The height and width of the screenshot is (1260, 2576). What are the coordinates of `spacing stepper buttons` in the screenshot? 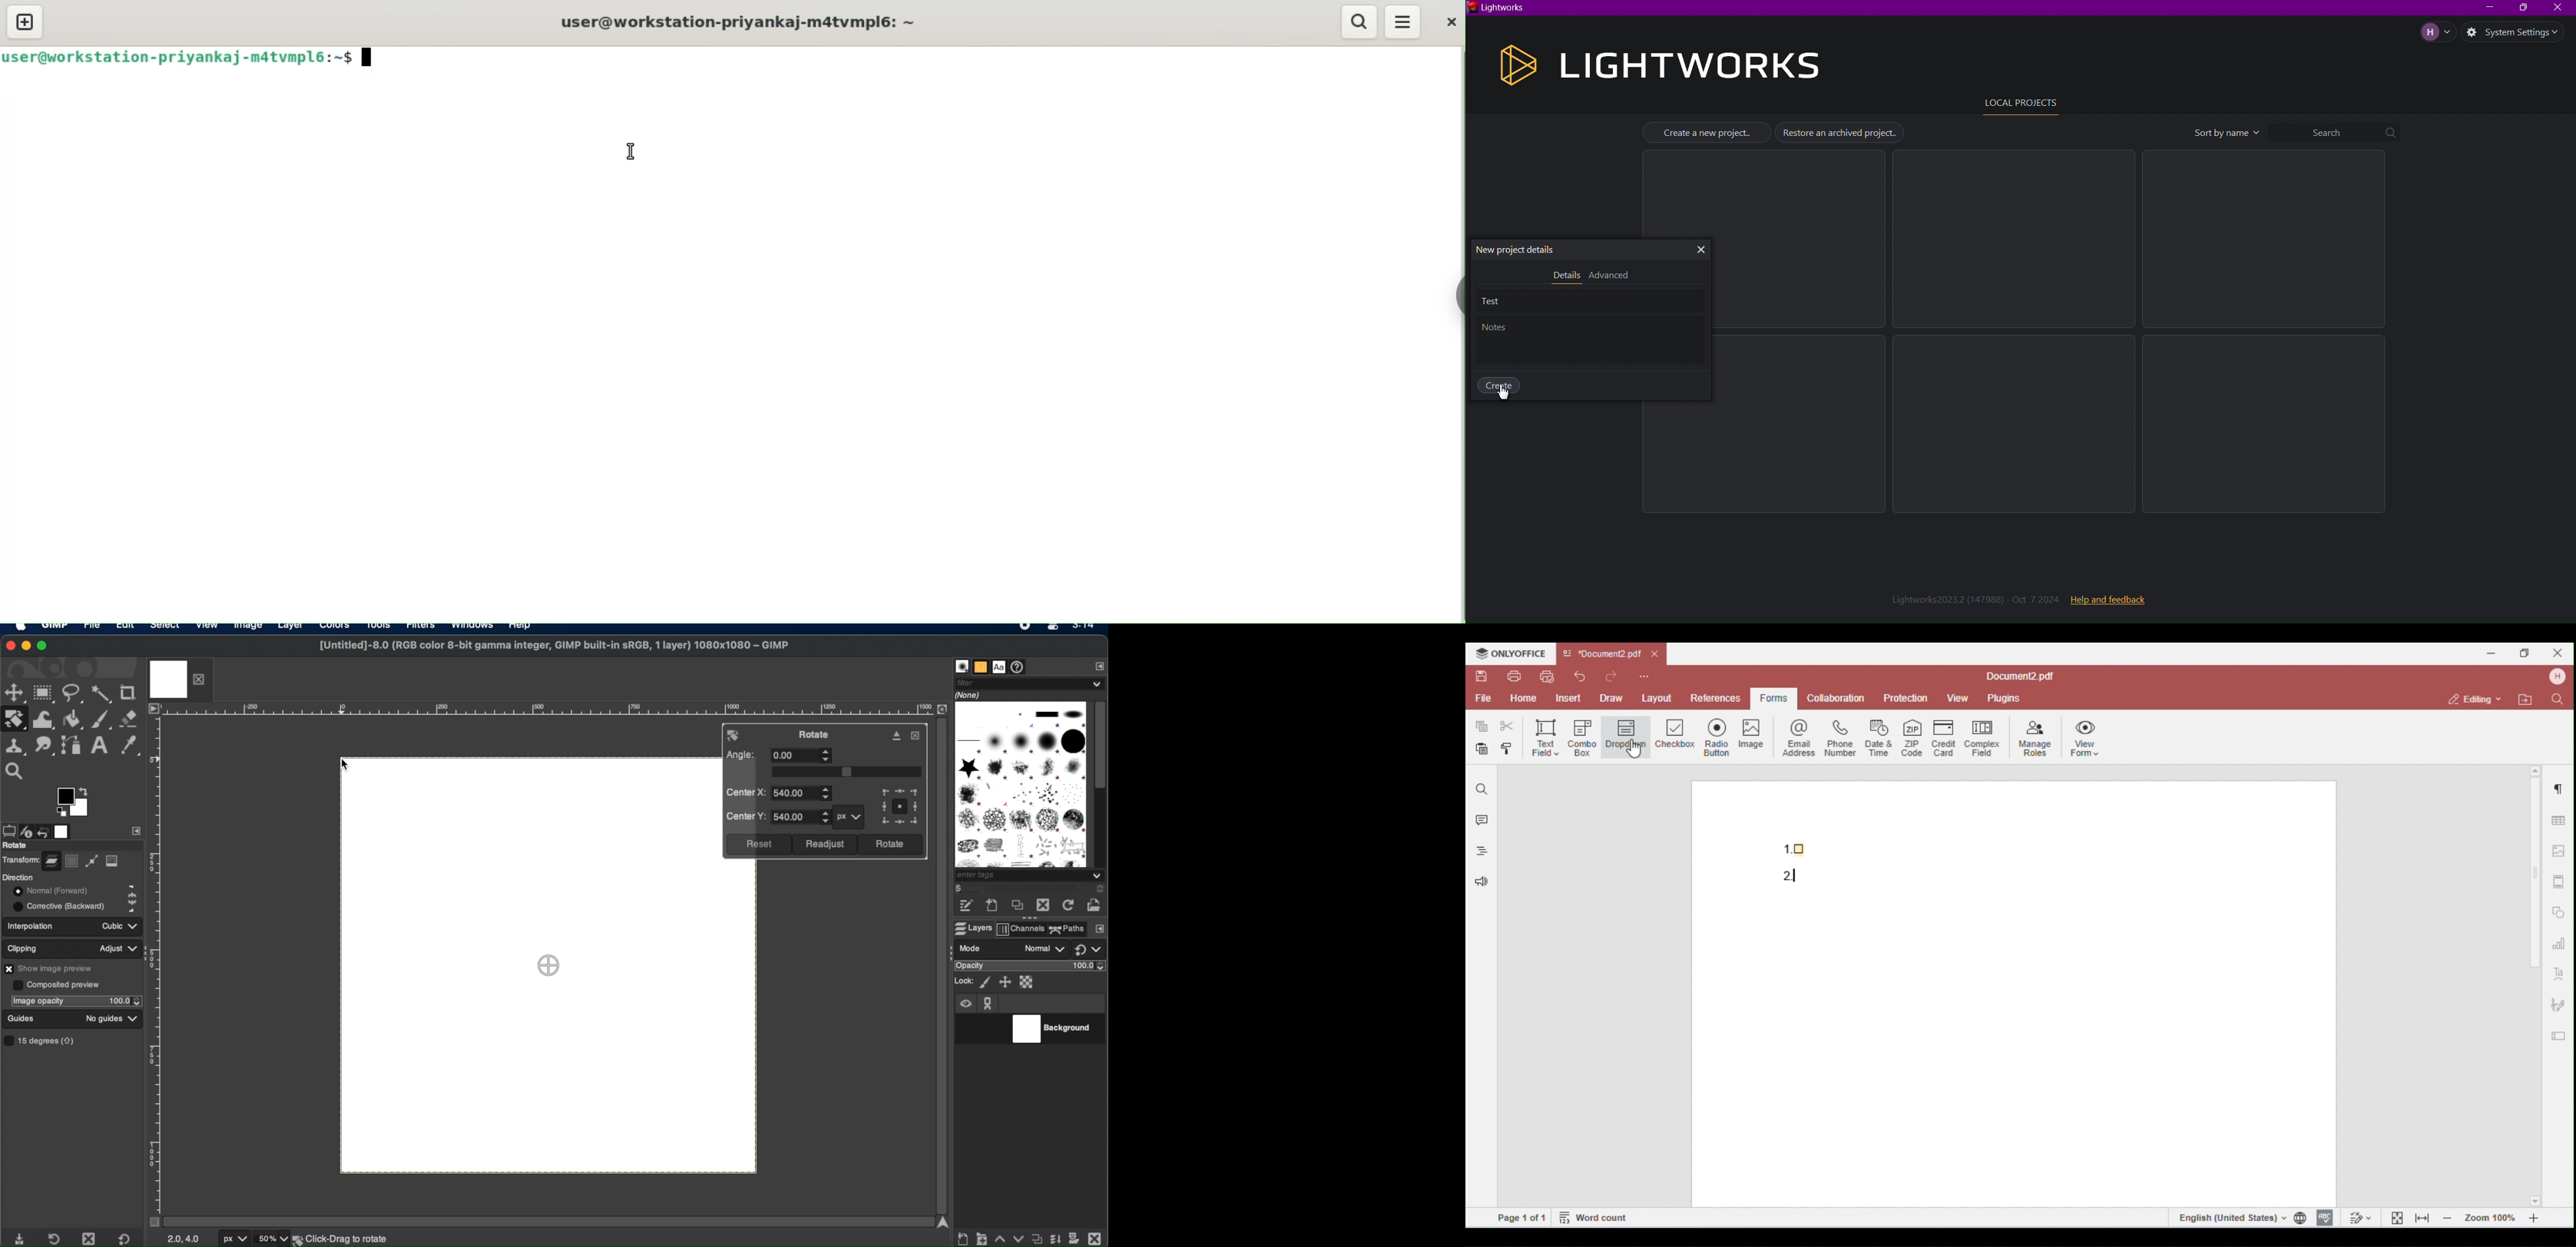 It's located at (1097, 889).